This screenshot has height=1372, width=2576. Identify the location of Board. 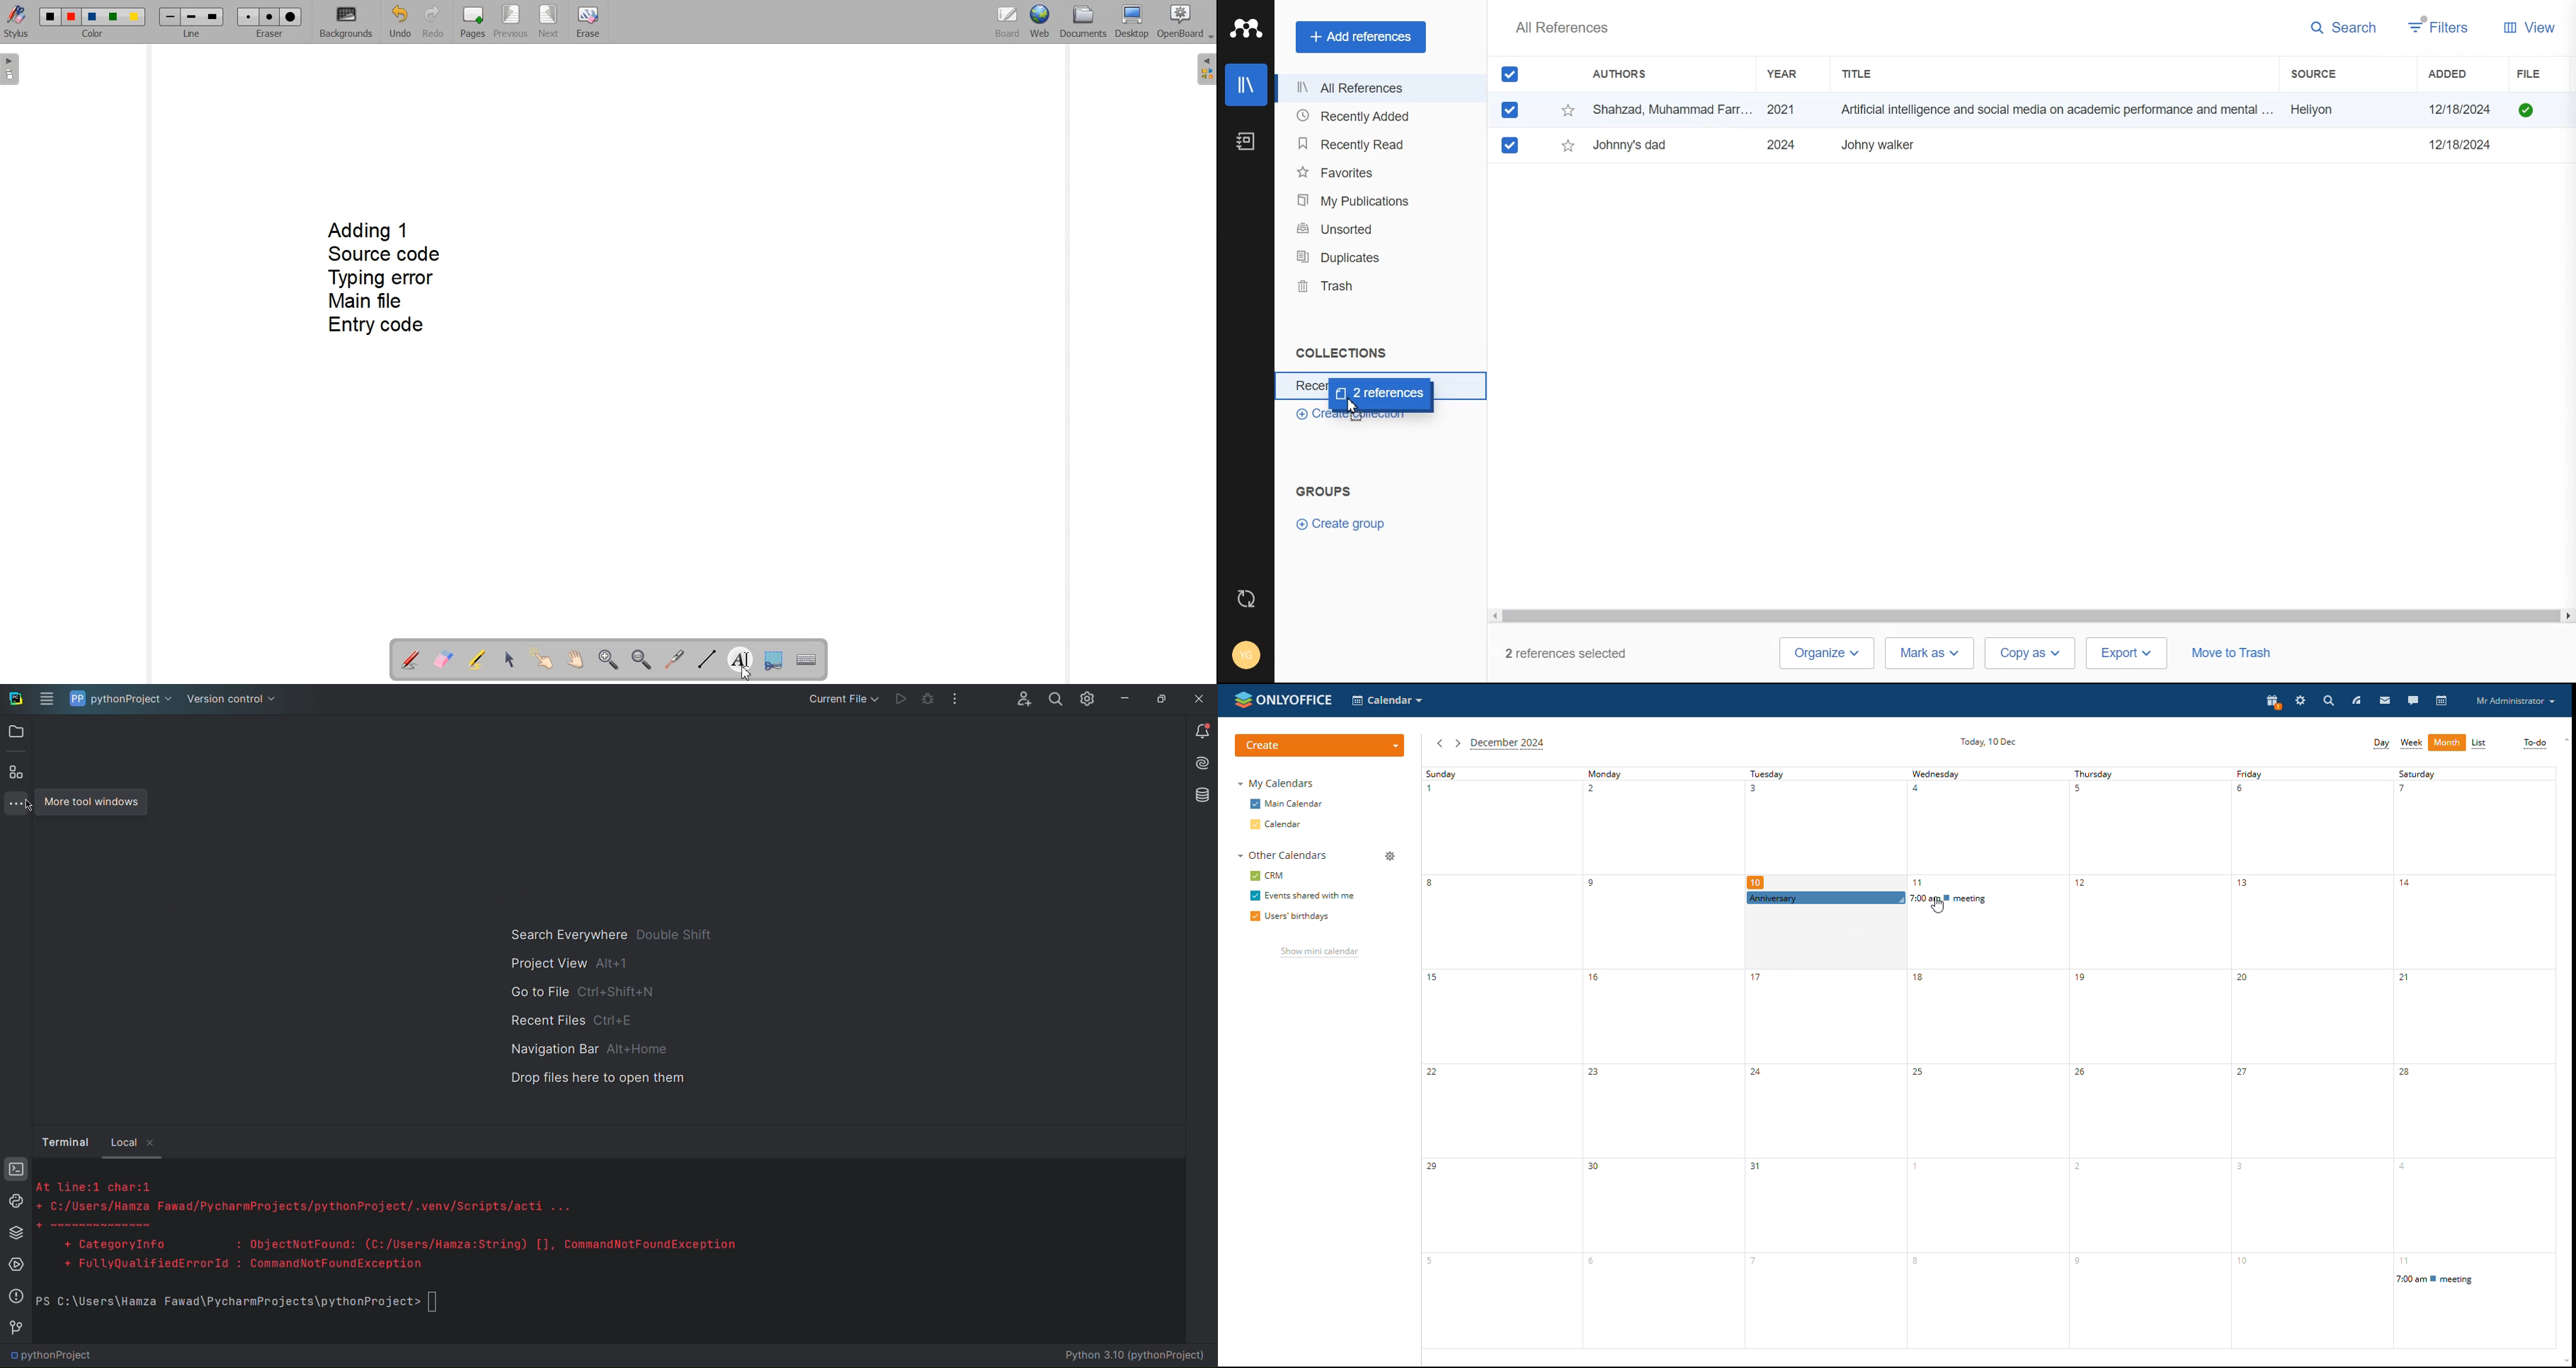
(1008, 22).